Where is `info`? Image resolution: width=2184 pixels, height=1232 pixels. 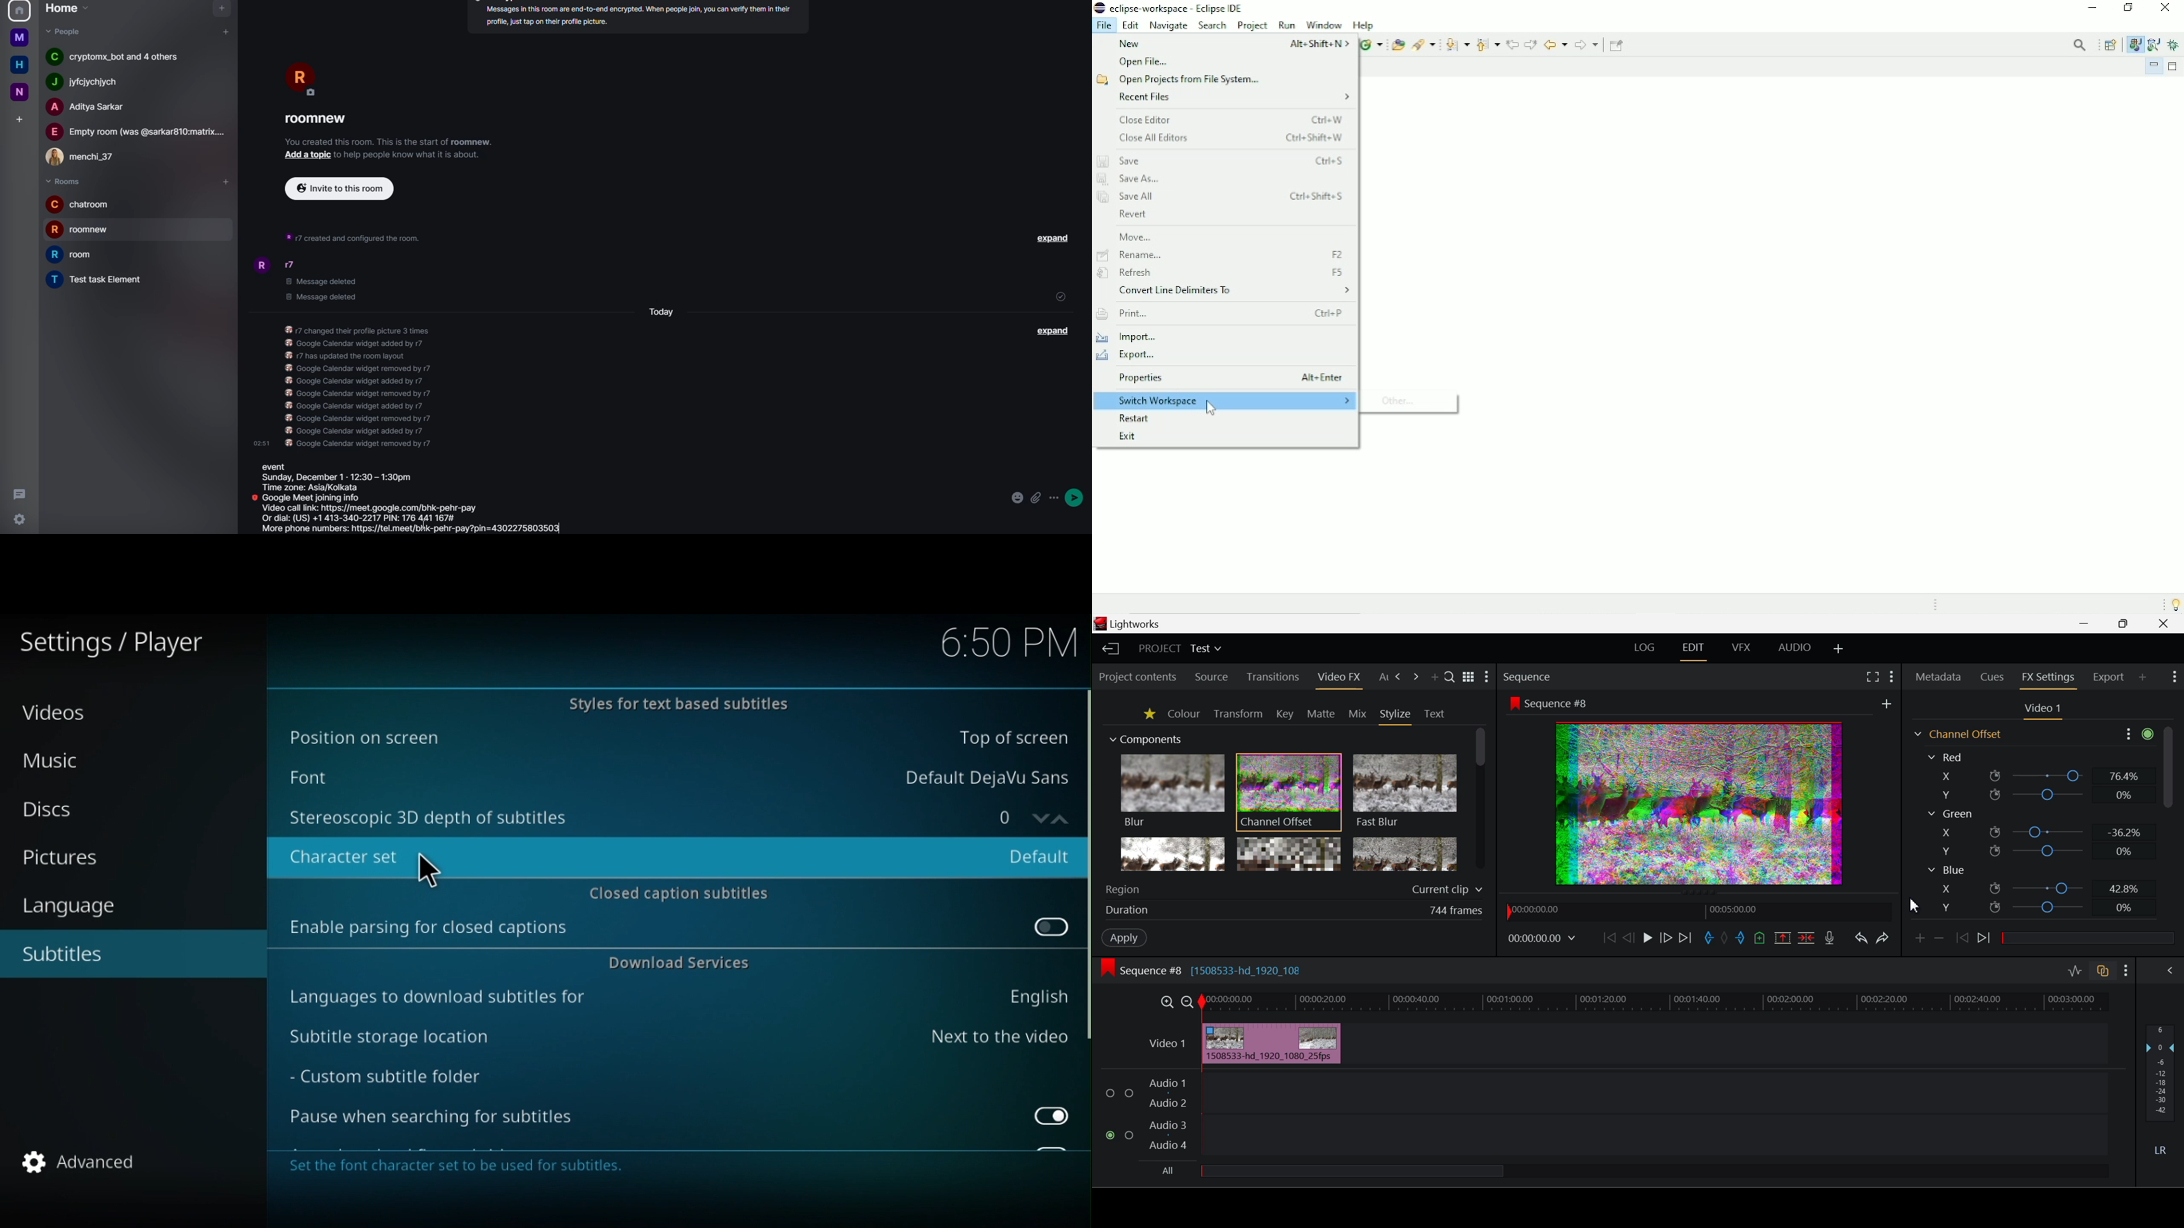 info is located at coordinates (356, 386).